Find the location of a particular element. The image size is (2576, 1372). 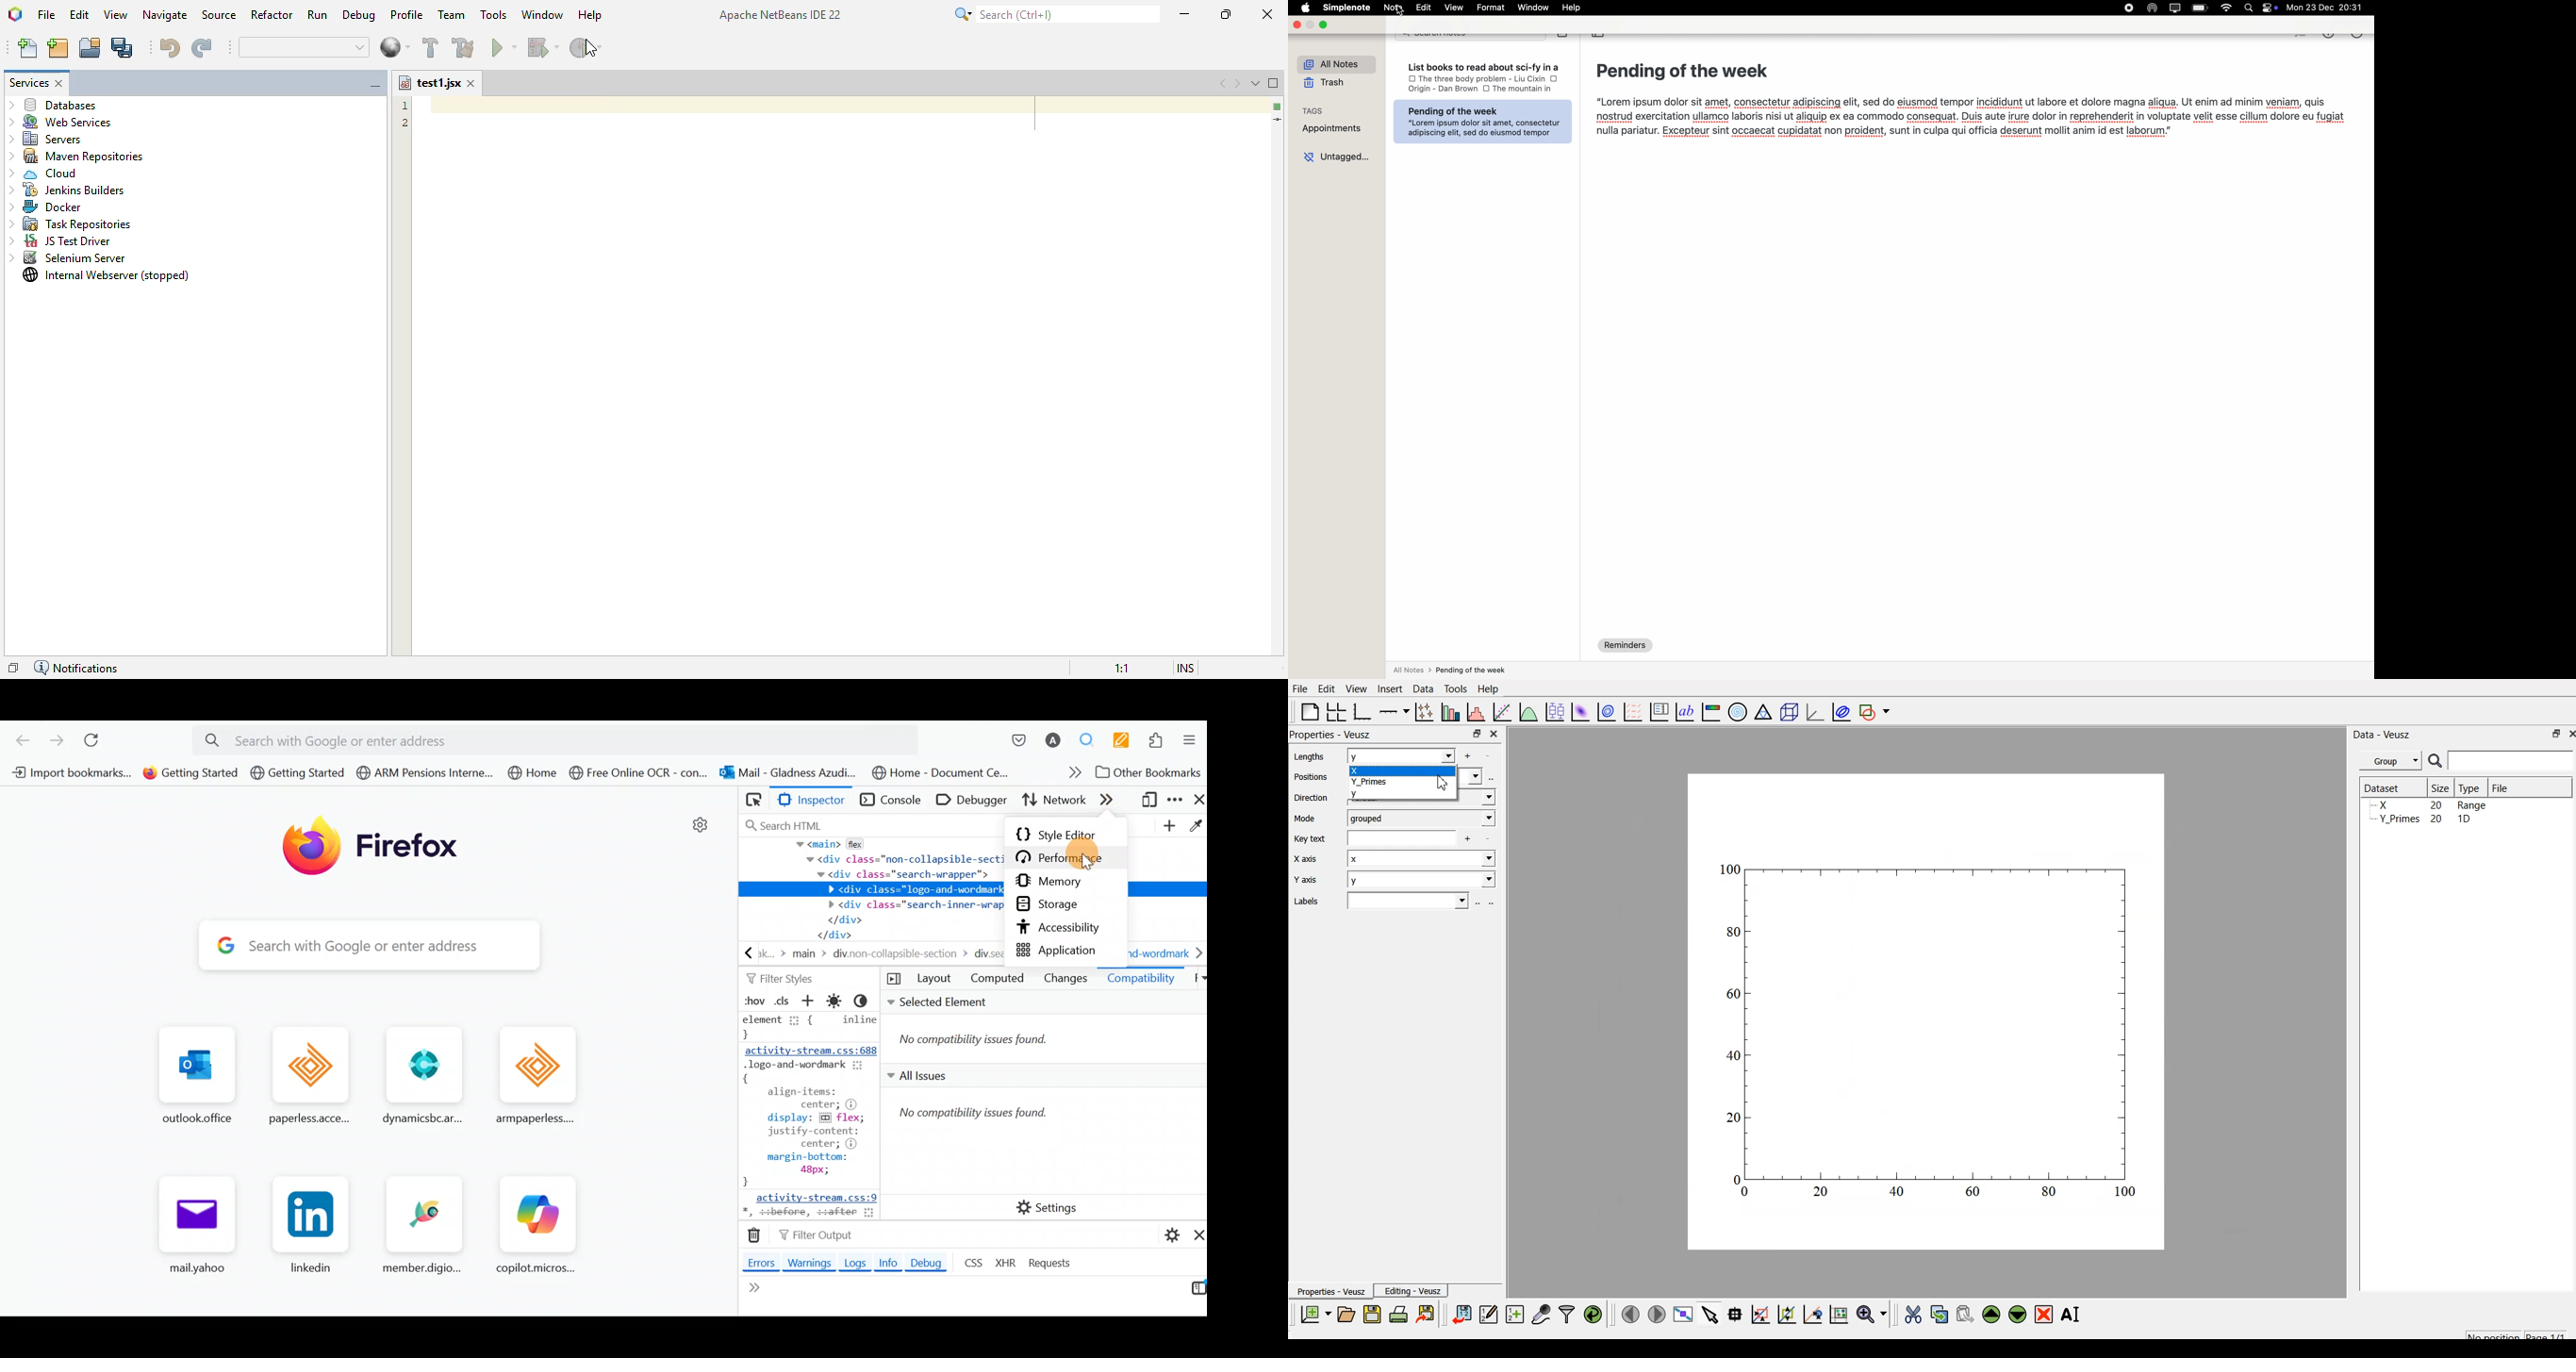

remove the selected widget is located at coordinates (2046, 1315).